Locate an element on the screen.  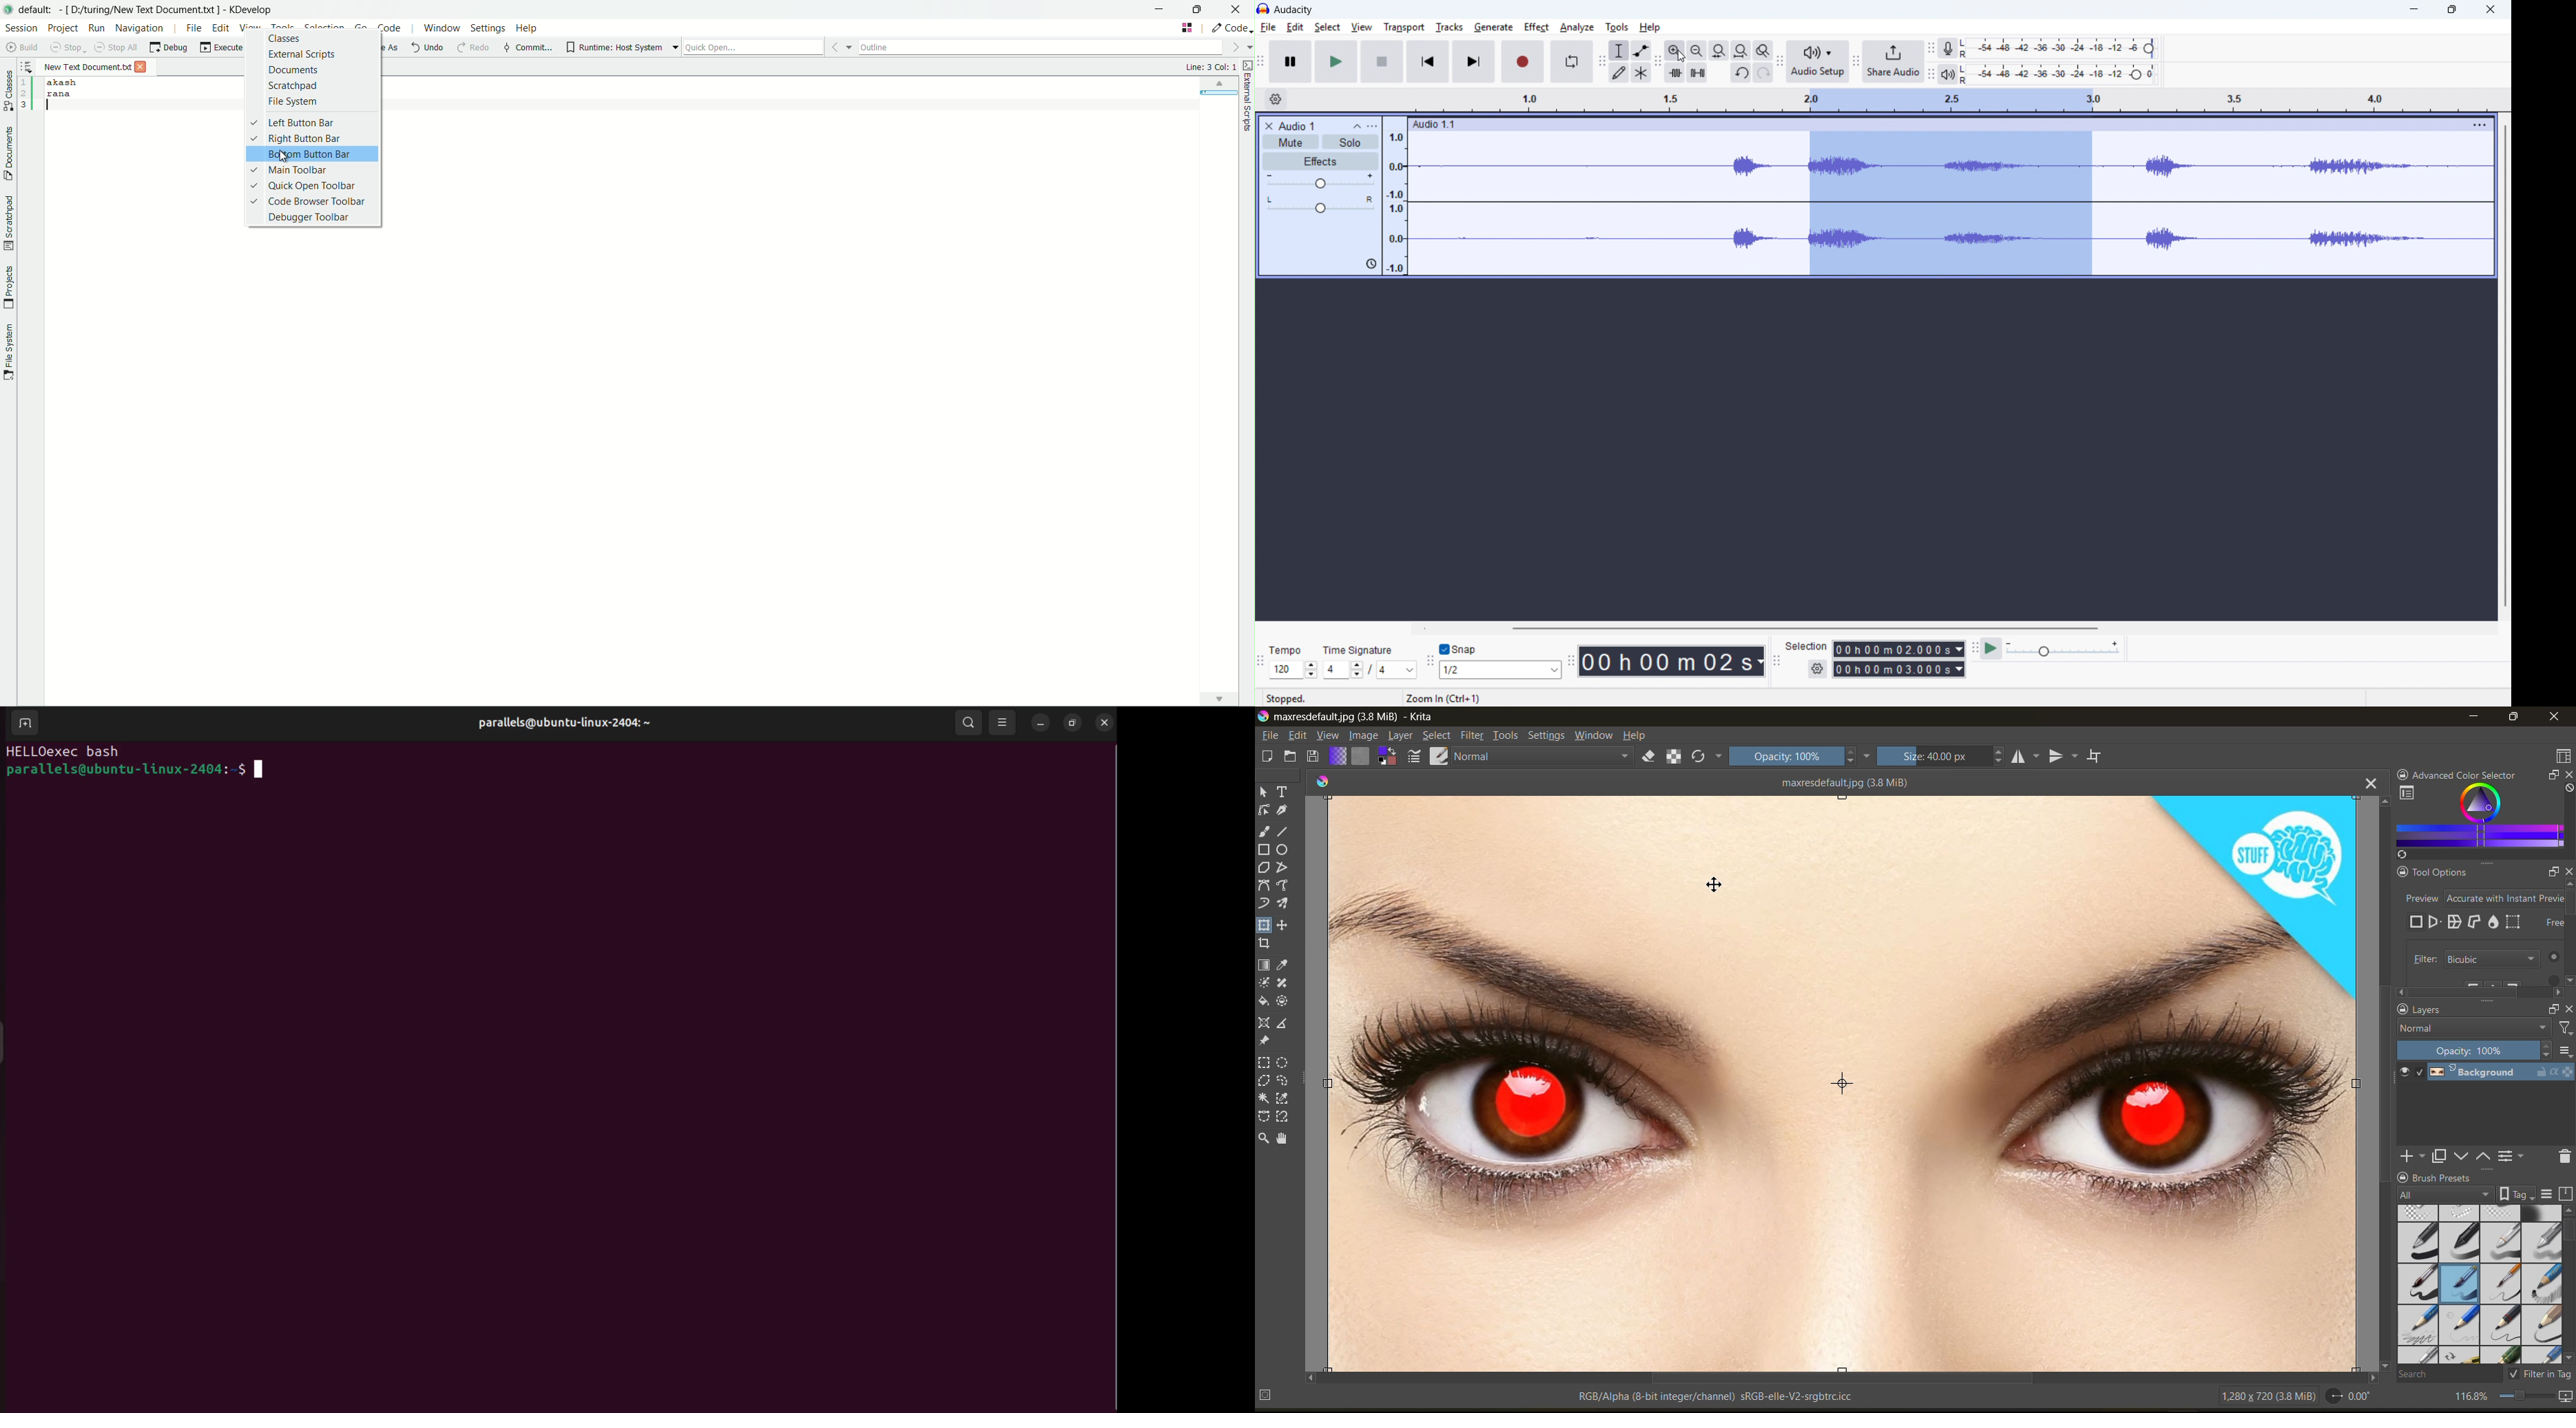
help is located at coordinates (1638, 736).